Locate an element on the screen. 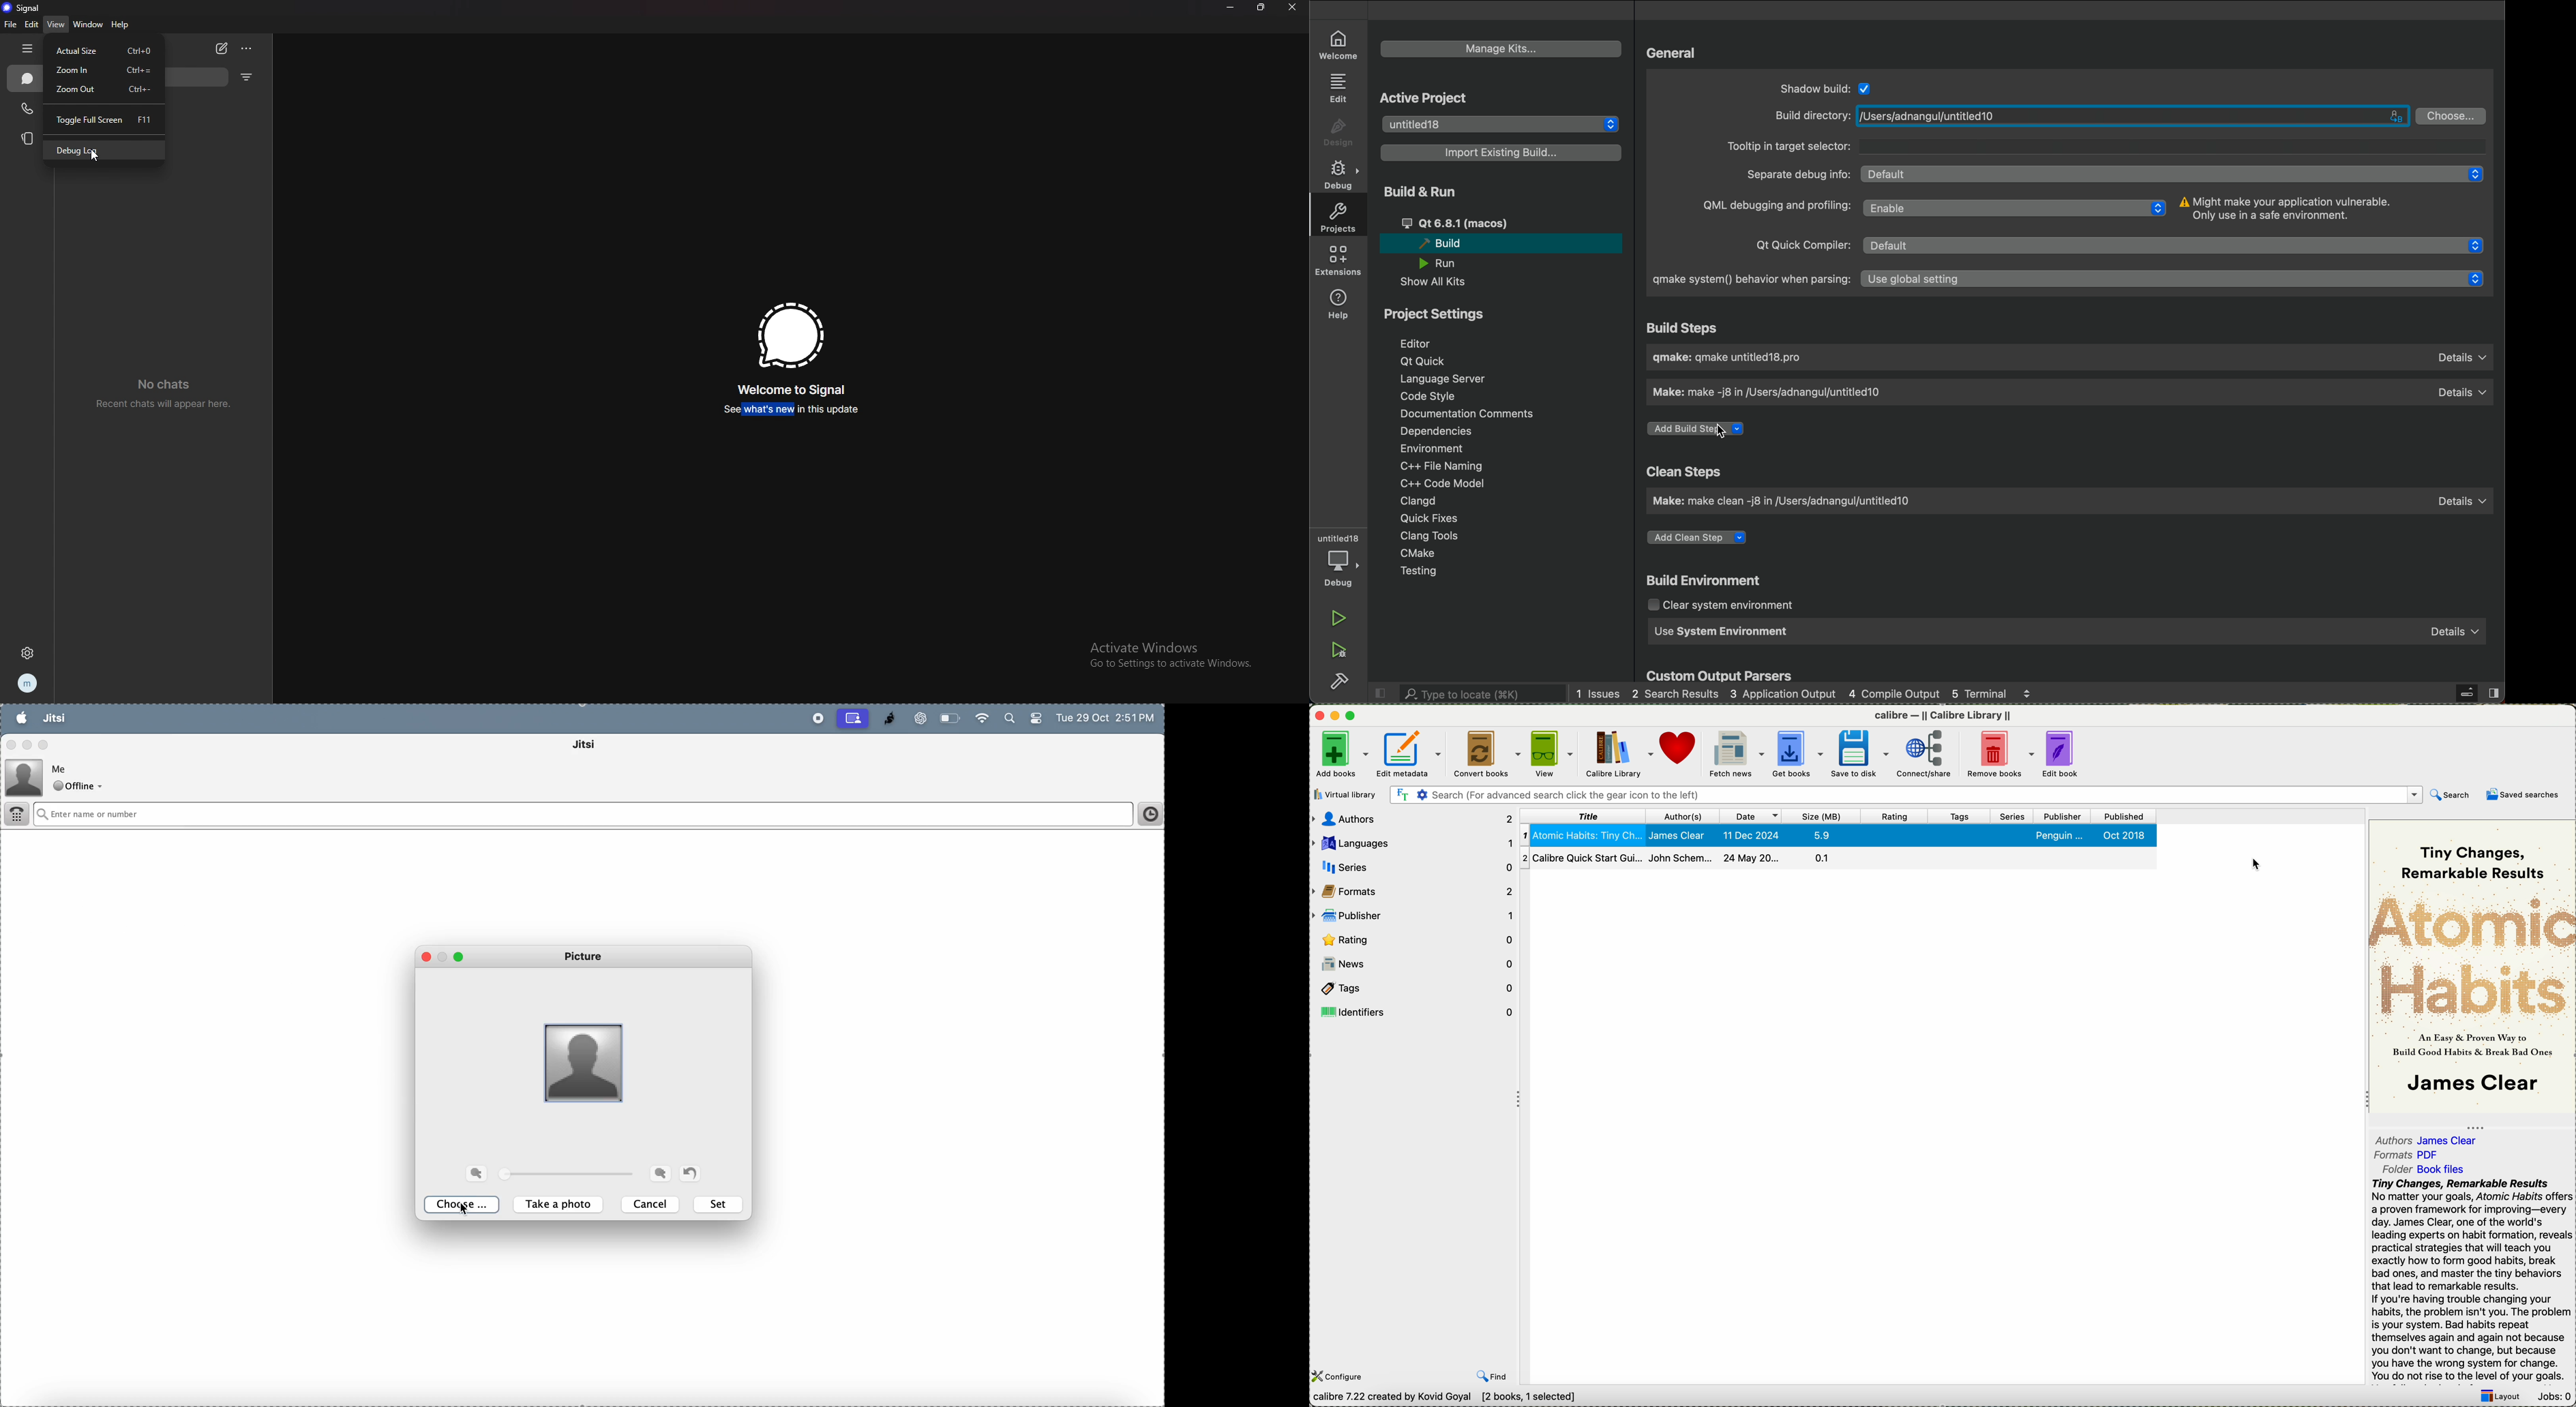 The height and width of the screenshot is (1428, 2576). published is located at coordinates (2126, 816).